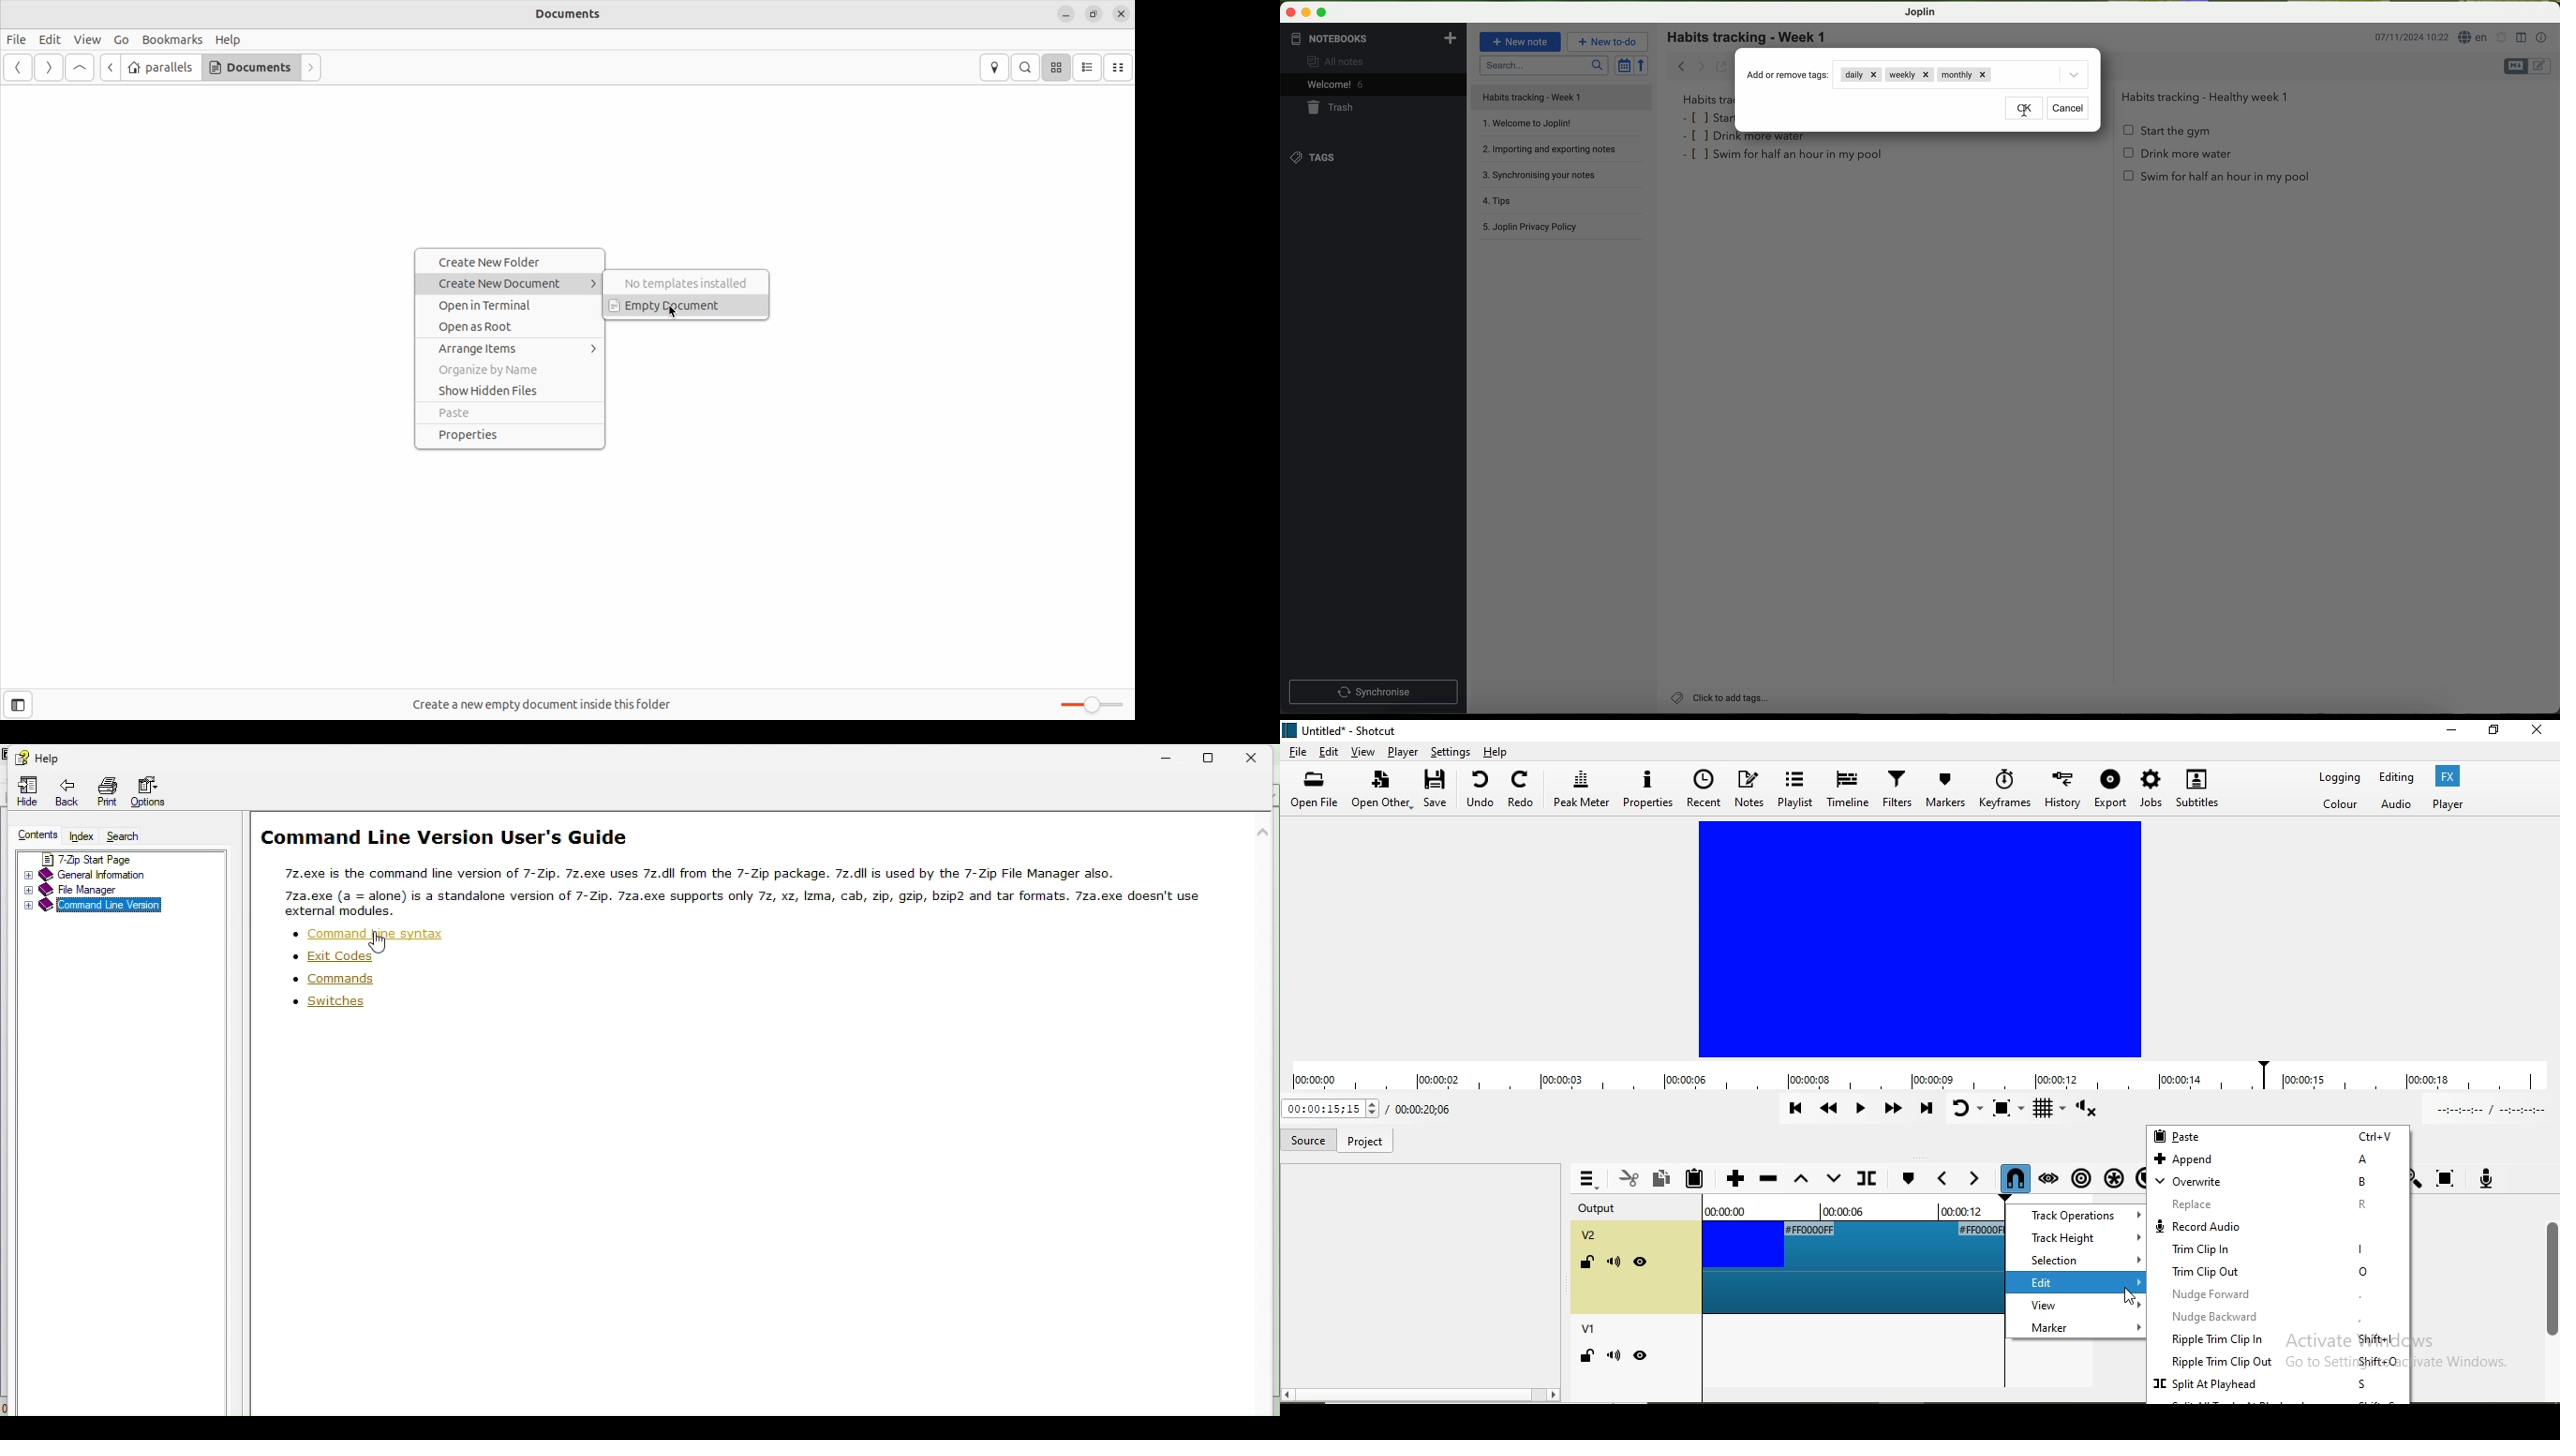 This screenshot has width=2576, height=1456. What do you see at coordinates (2168, 131) in the screenshot?
I see `start the gym` at bounding box center [2168, 131].